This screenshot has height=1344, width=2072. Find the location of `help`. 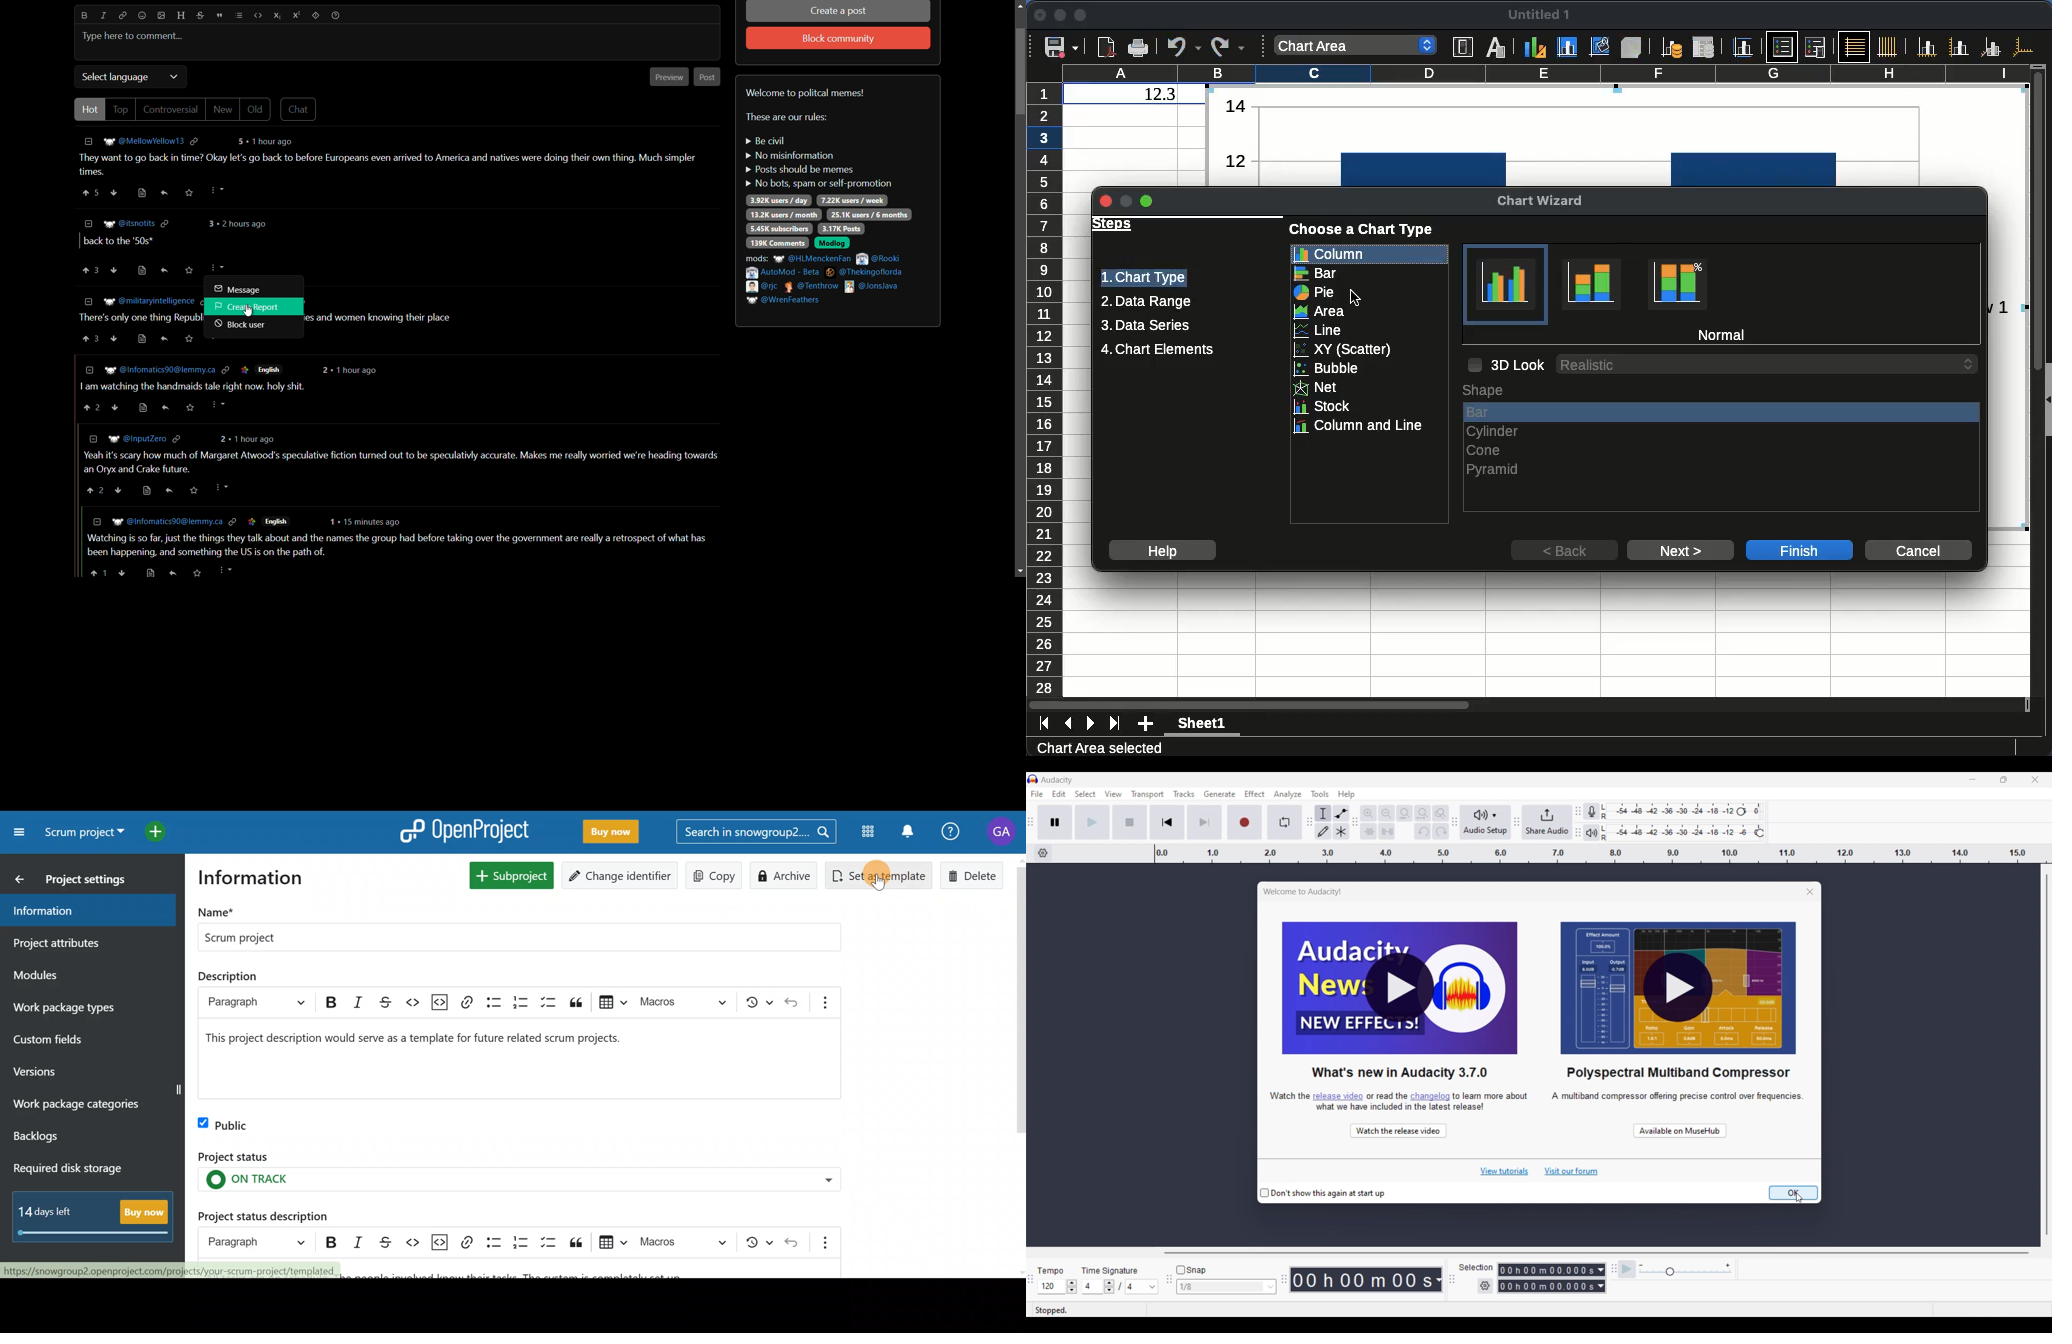

help is located at coordinates (336, 15).